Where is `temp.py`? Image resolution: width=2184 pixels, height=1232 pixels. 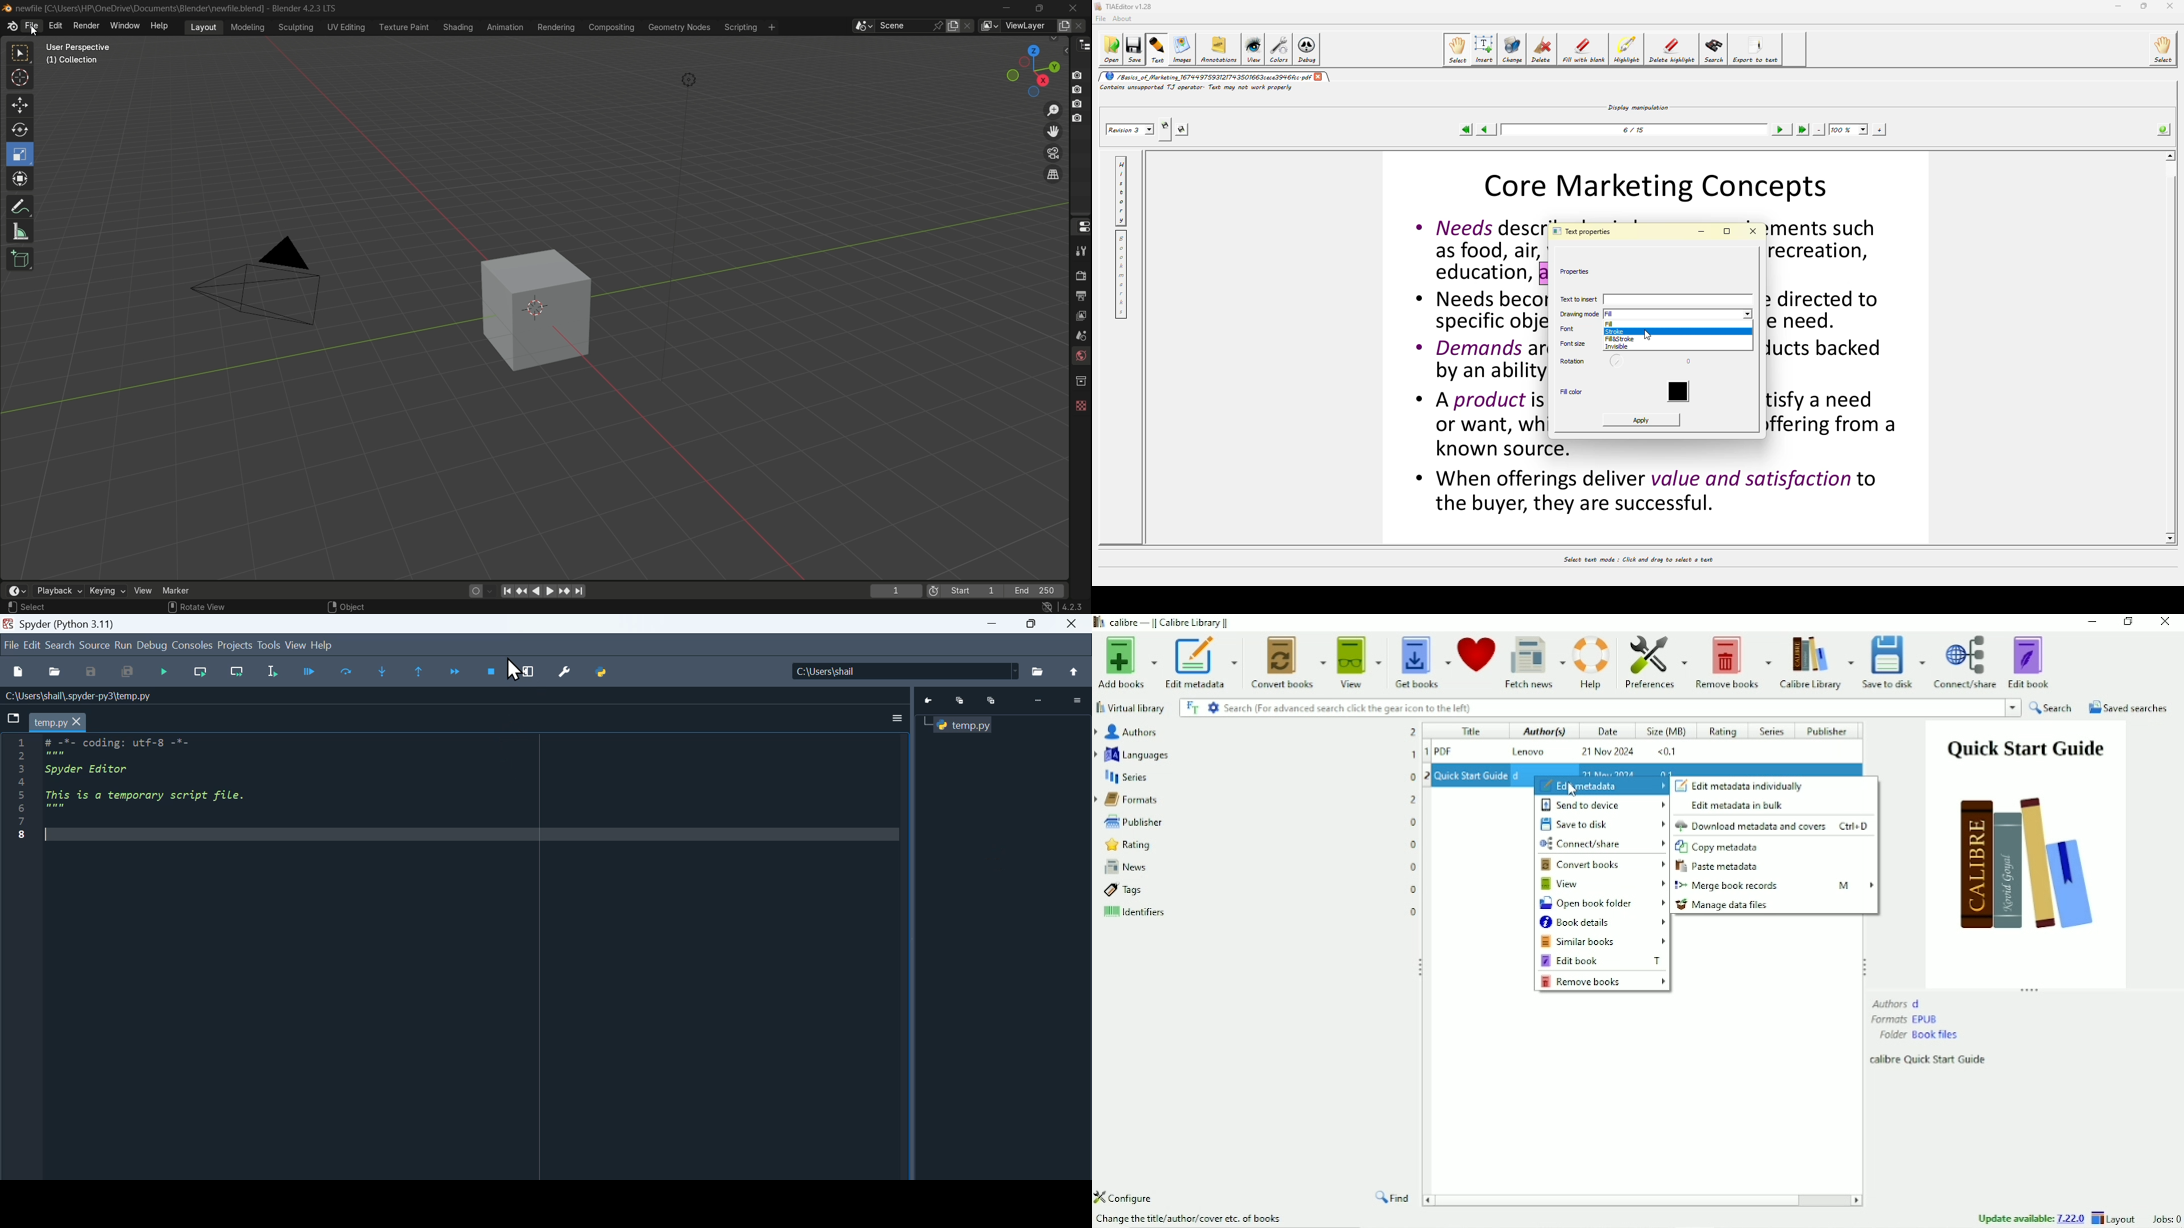 temp.py is located at coordinates (965, 726).